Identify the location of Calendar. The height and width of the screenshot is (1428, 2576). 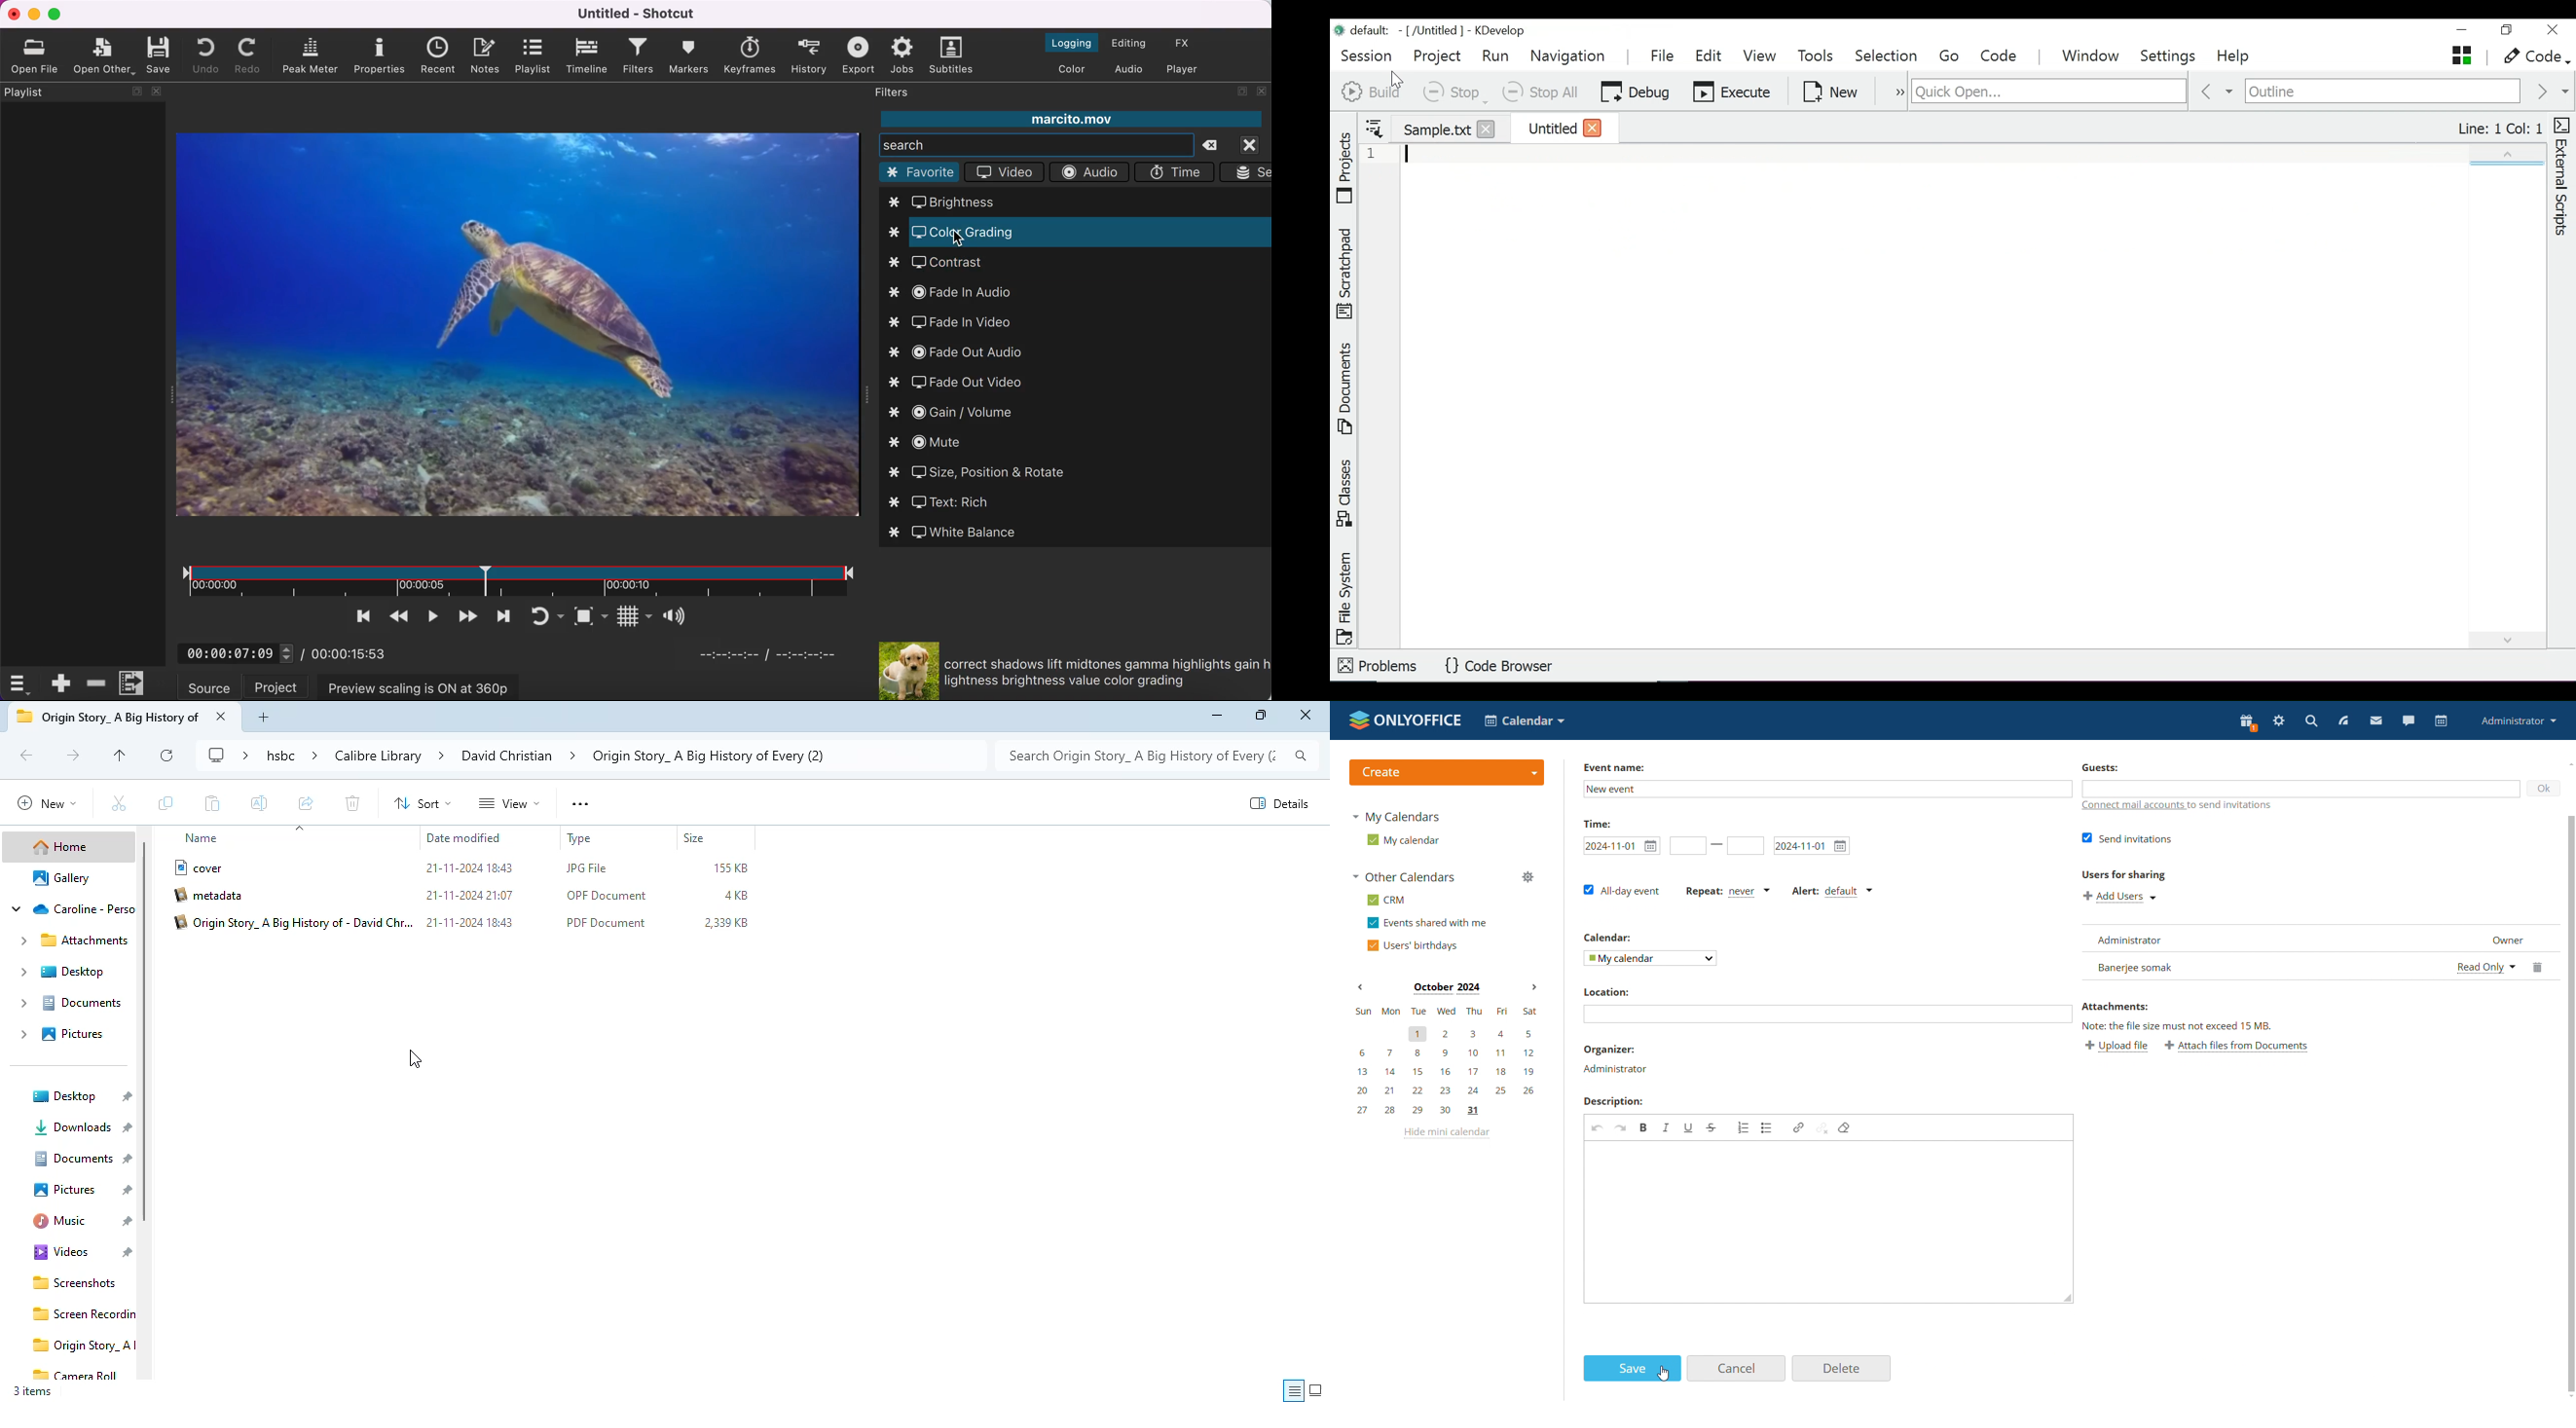
(1605, 937).